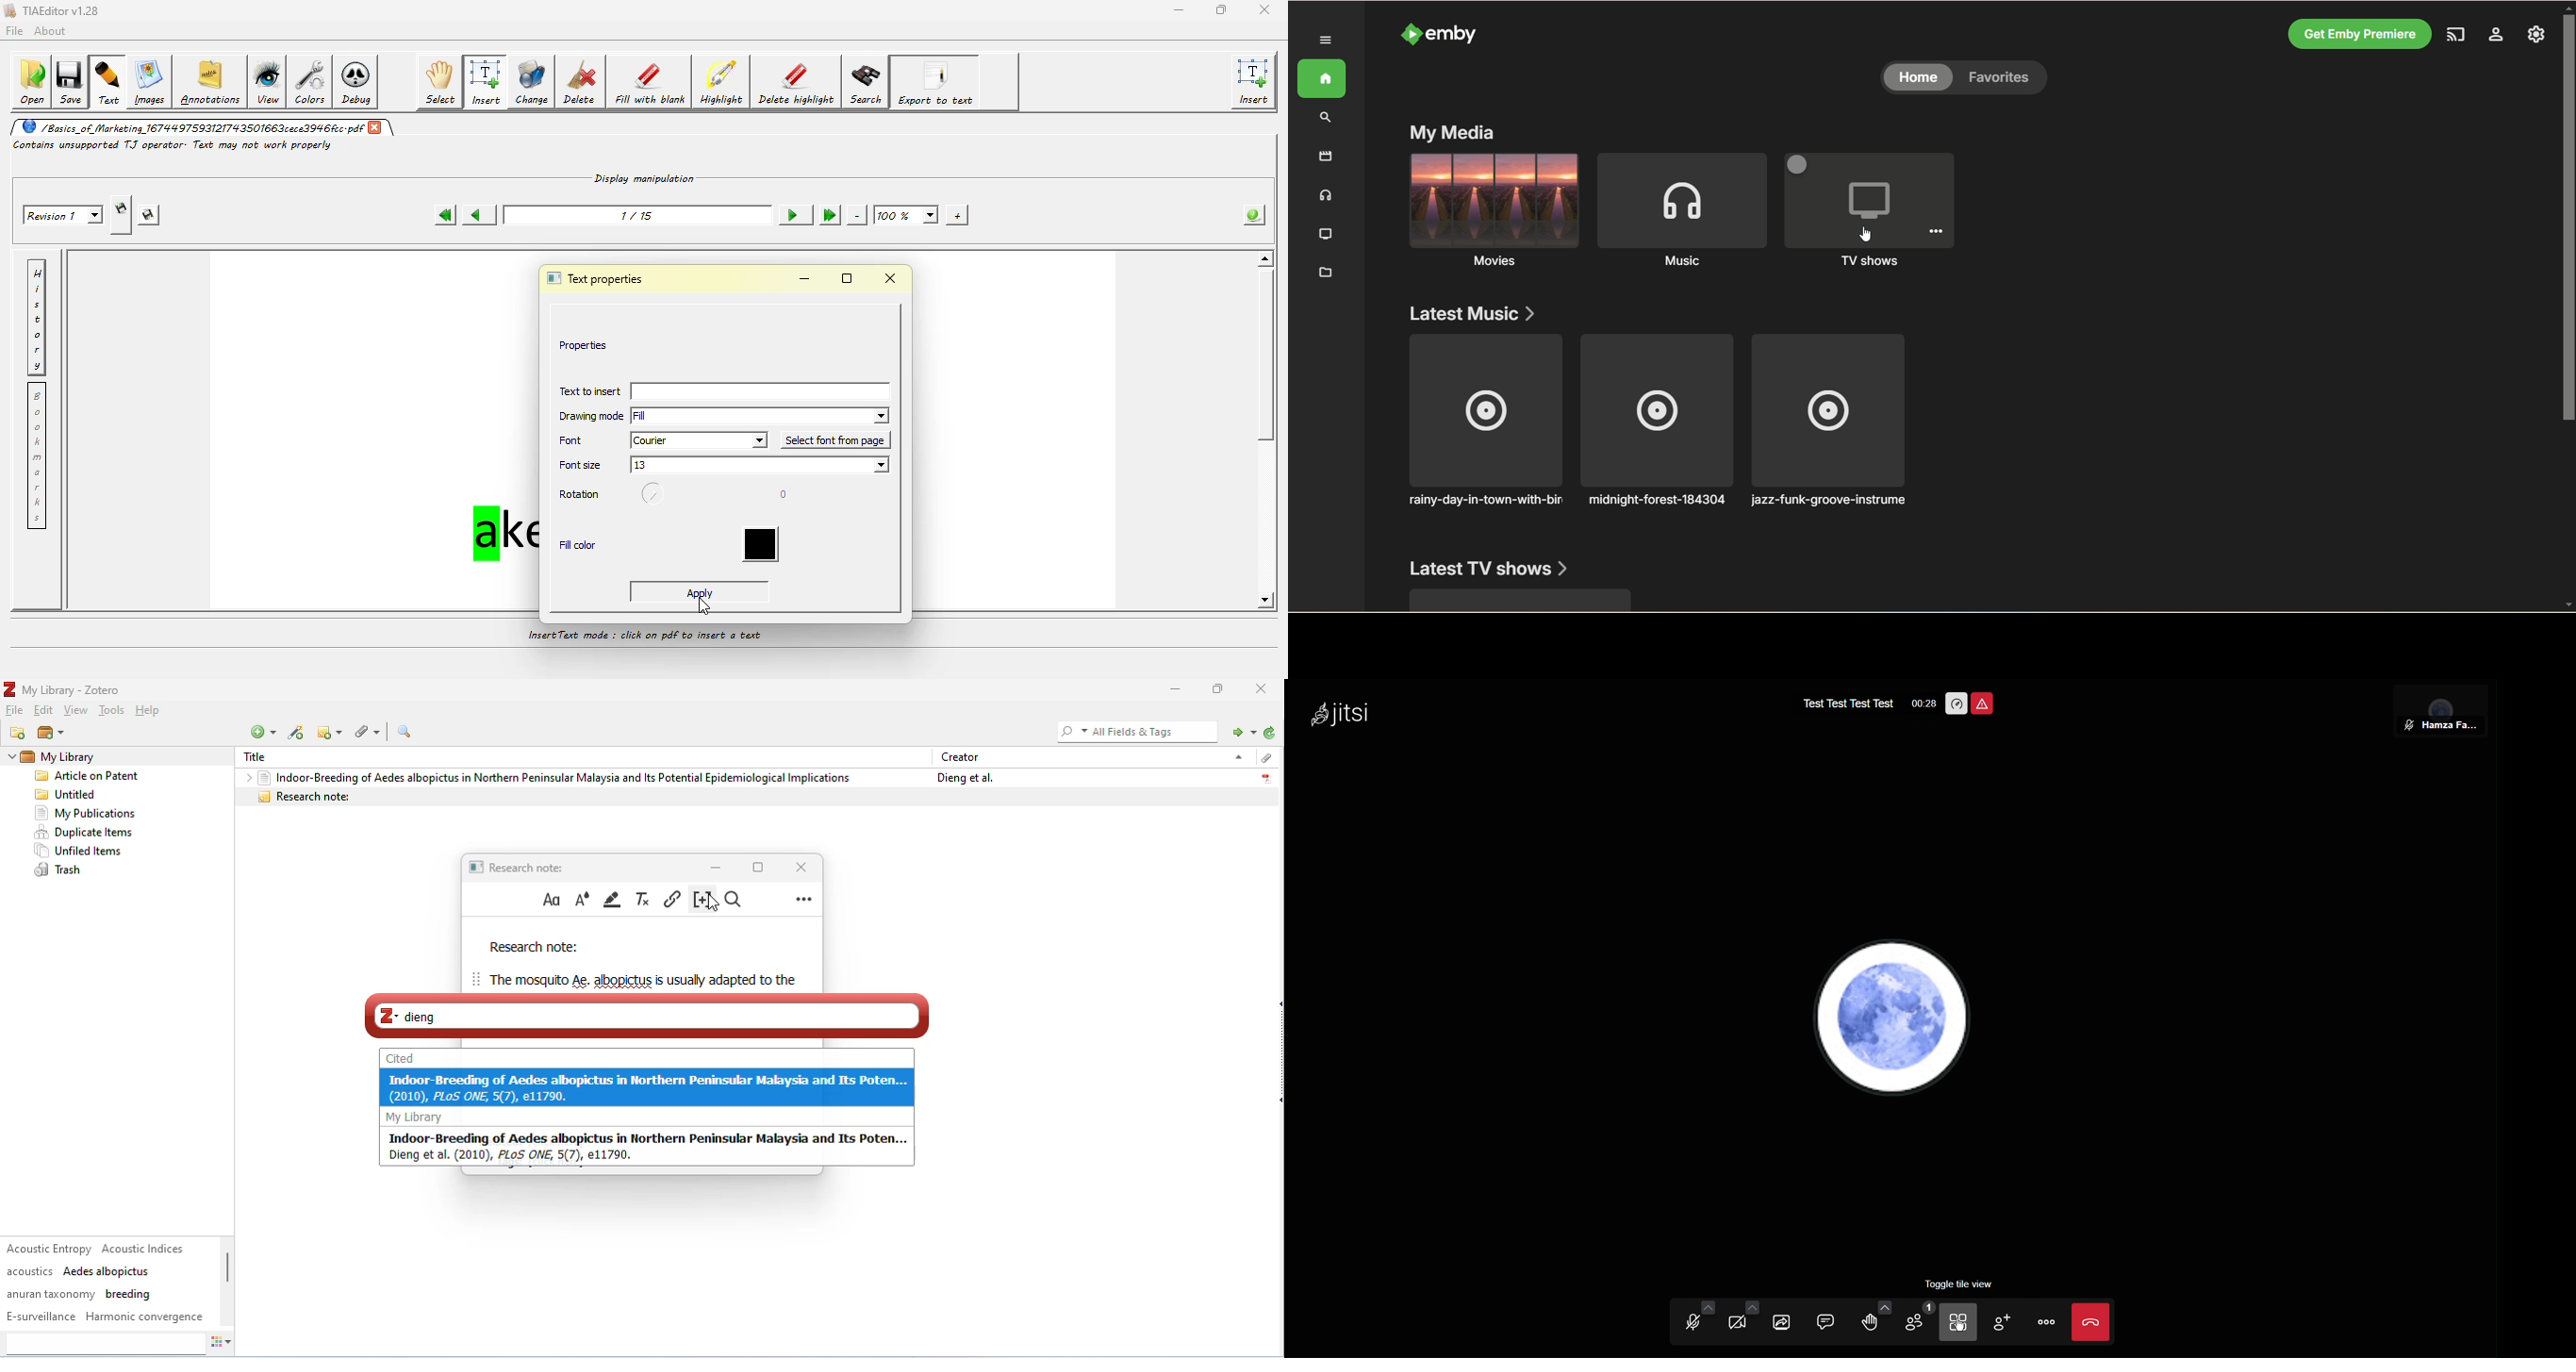 The image size is (2576, 1372). I want to click on my publication, so click(85, 813).